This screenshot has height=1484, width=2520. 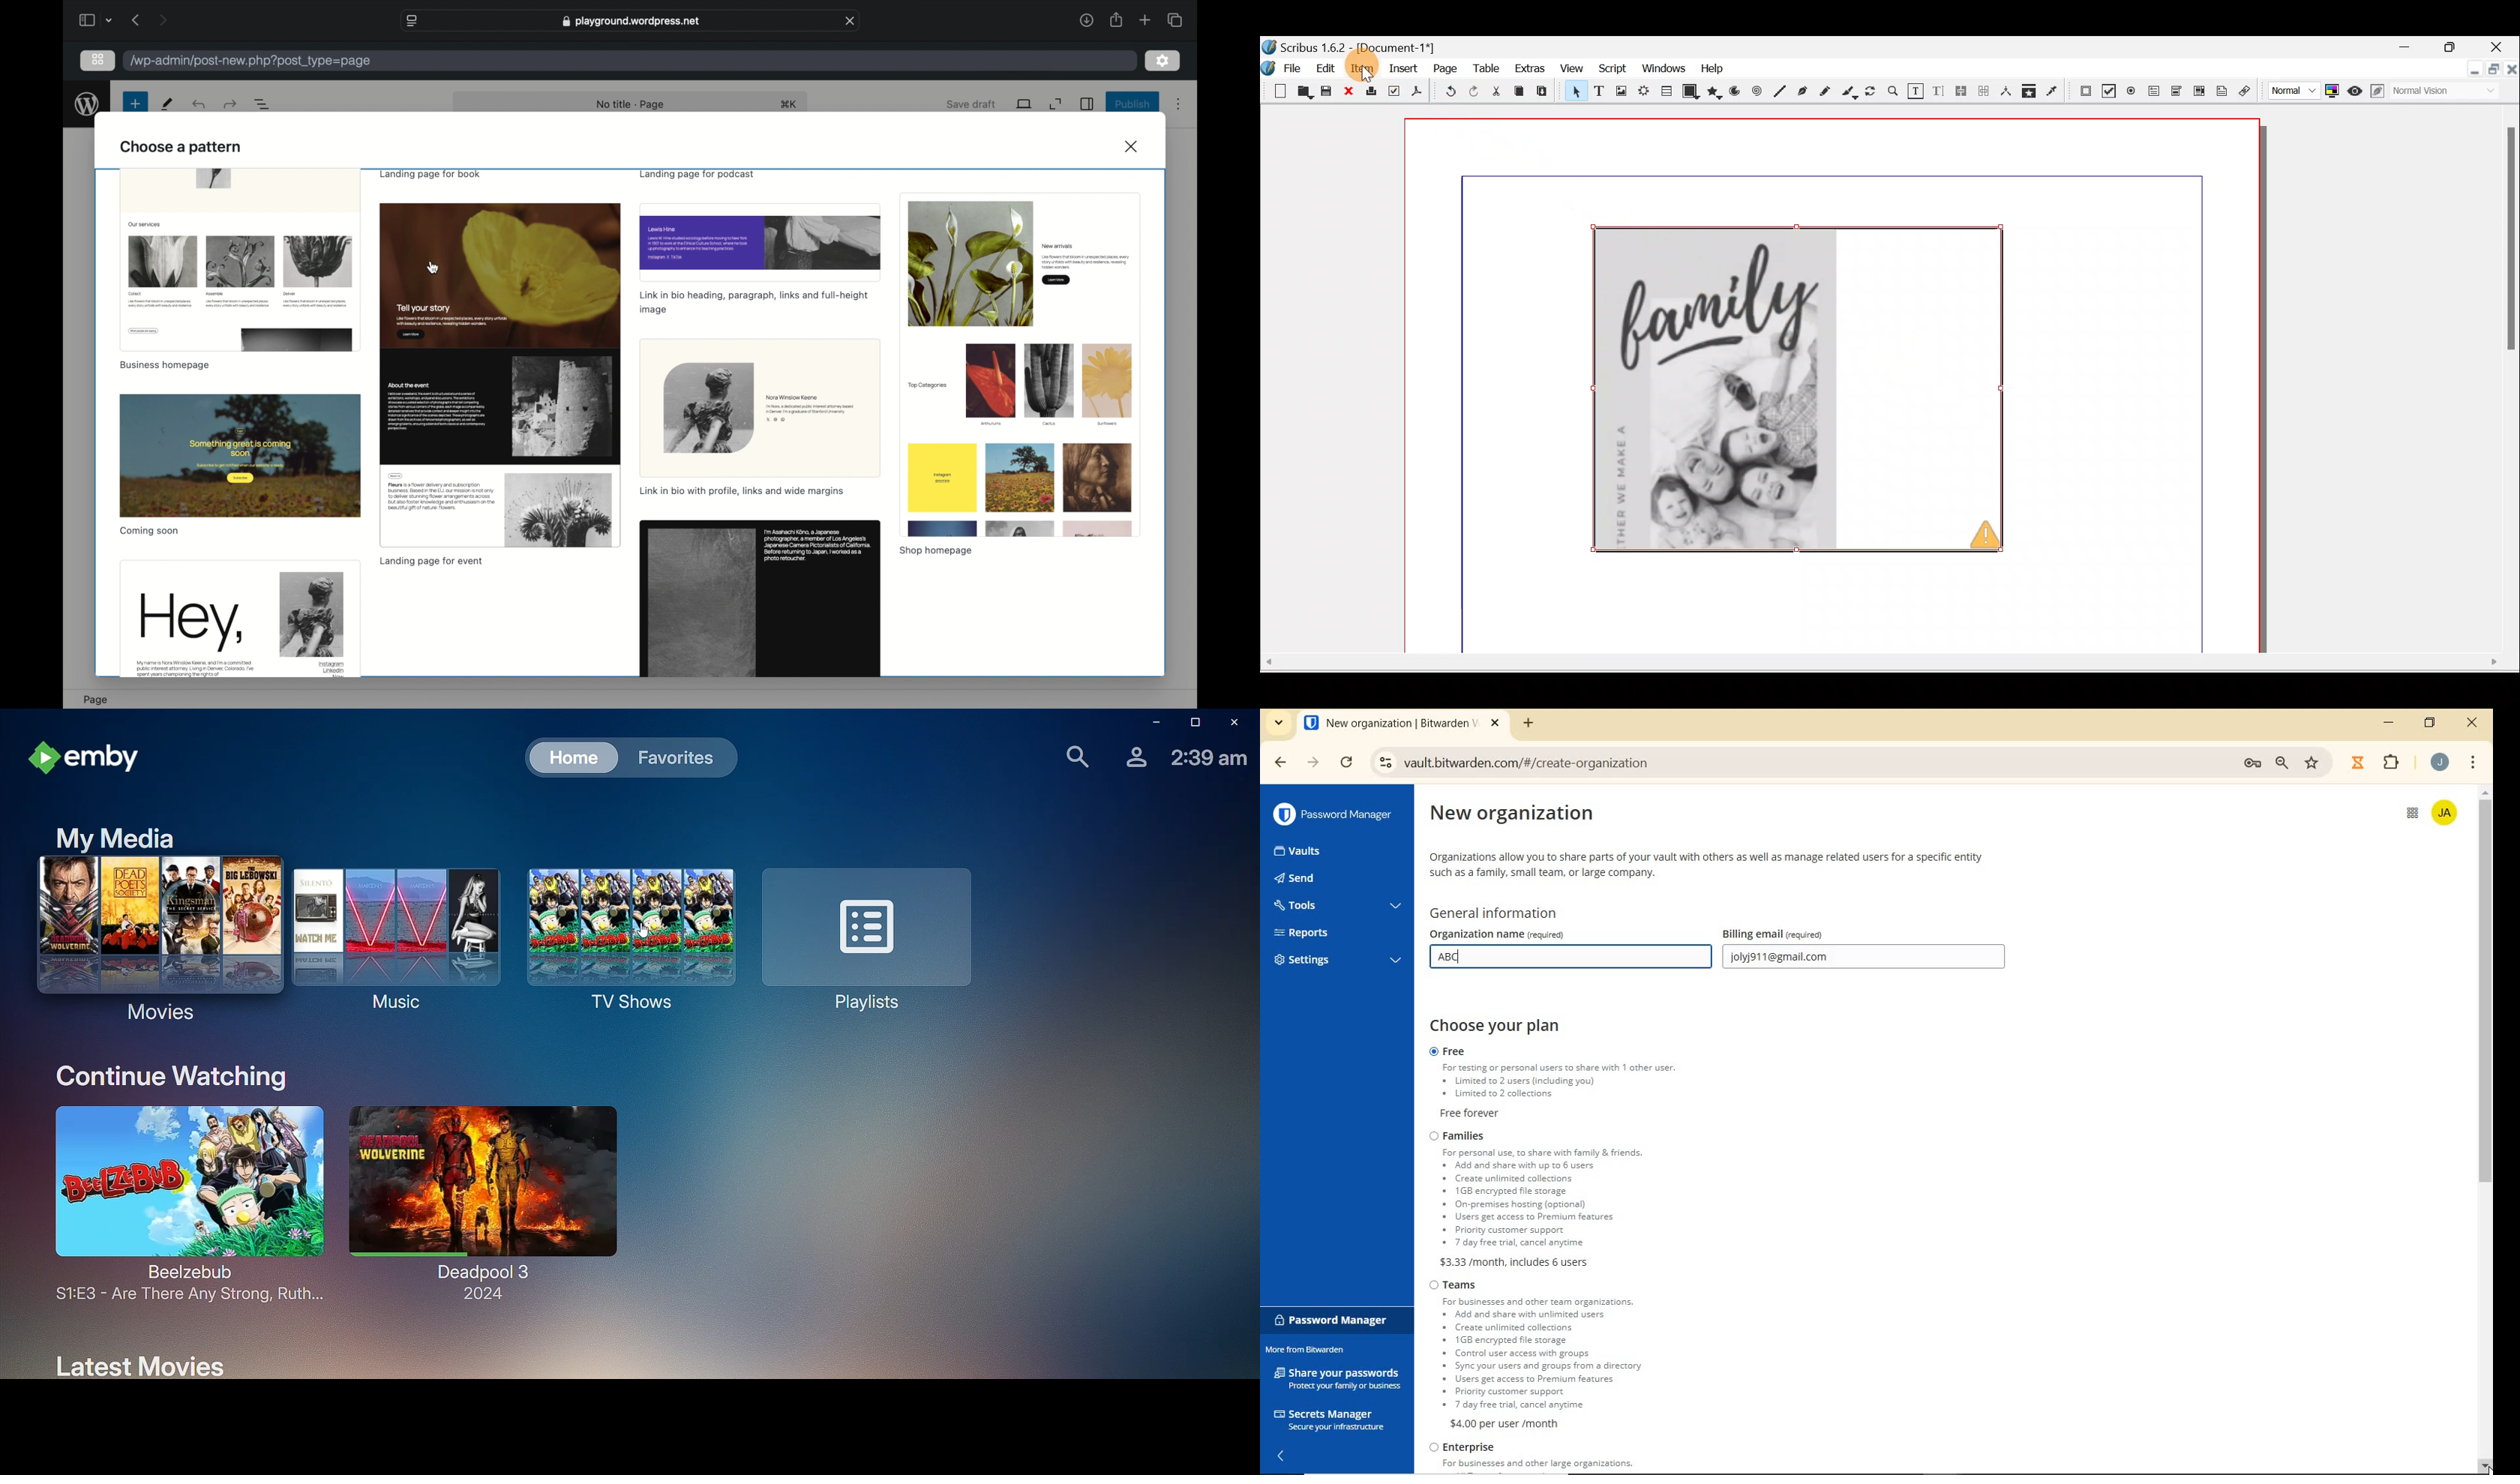 What do you see at coordinates (105, 834) in the screenshot?
I see `My Media` at bounding box center [105, 834].